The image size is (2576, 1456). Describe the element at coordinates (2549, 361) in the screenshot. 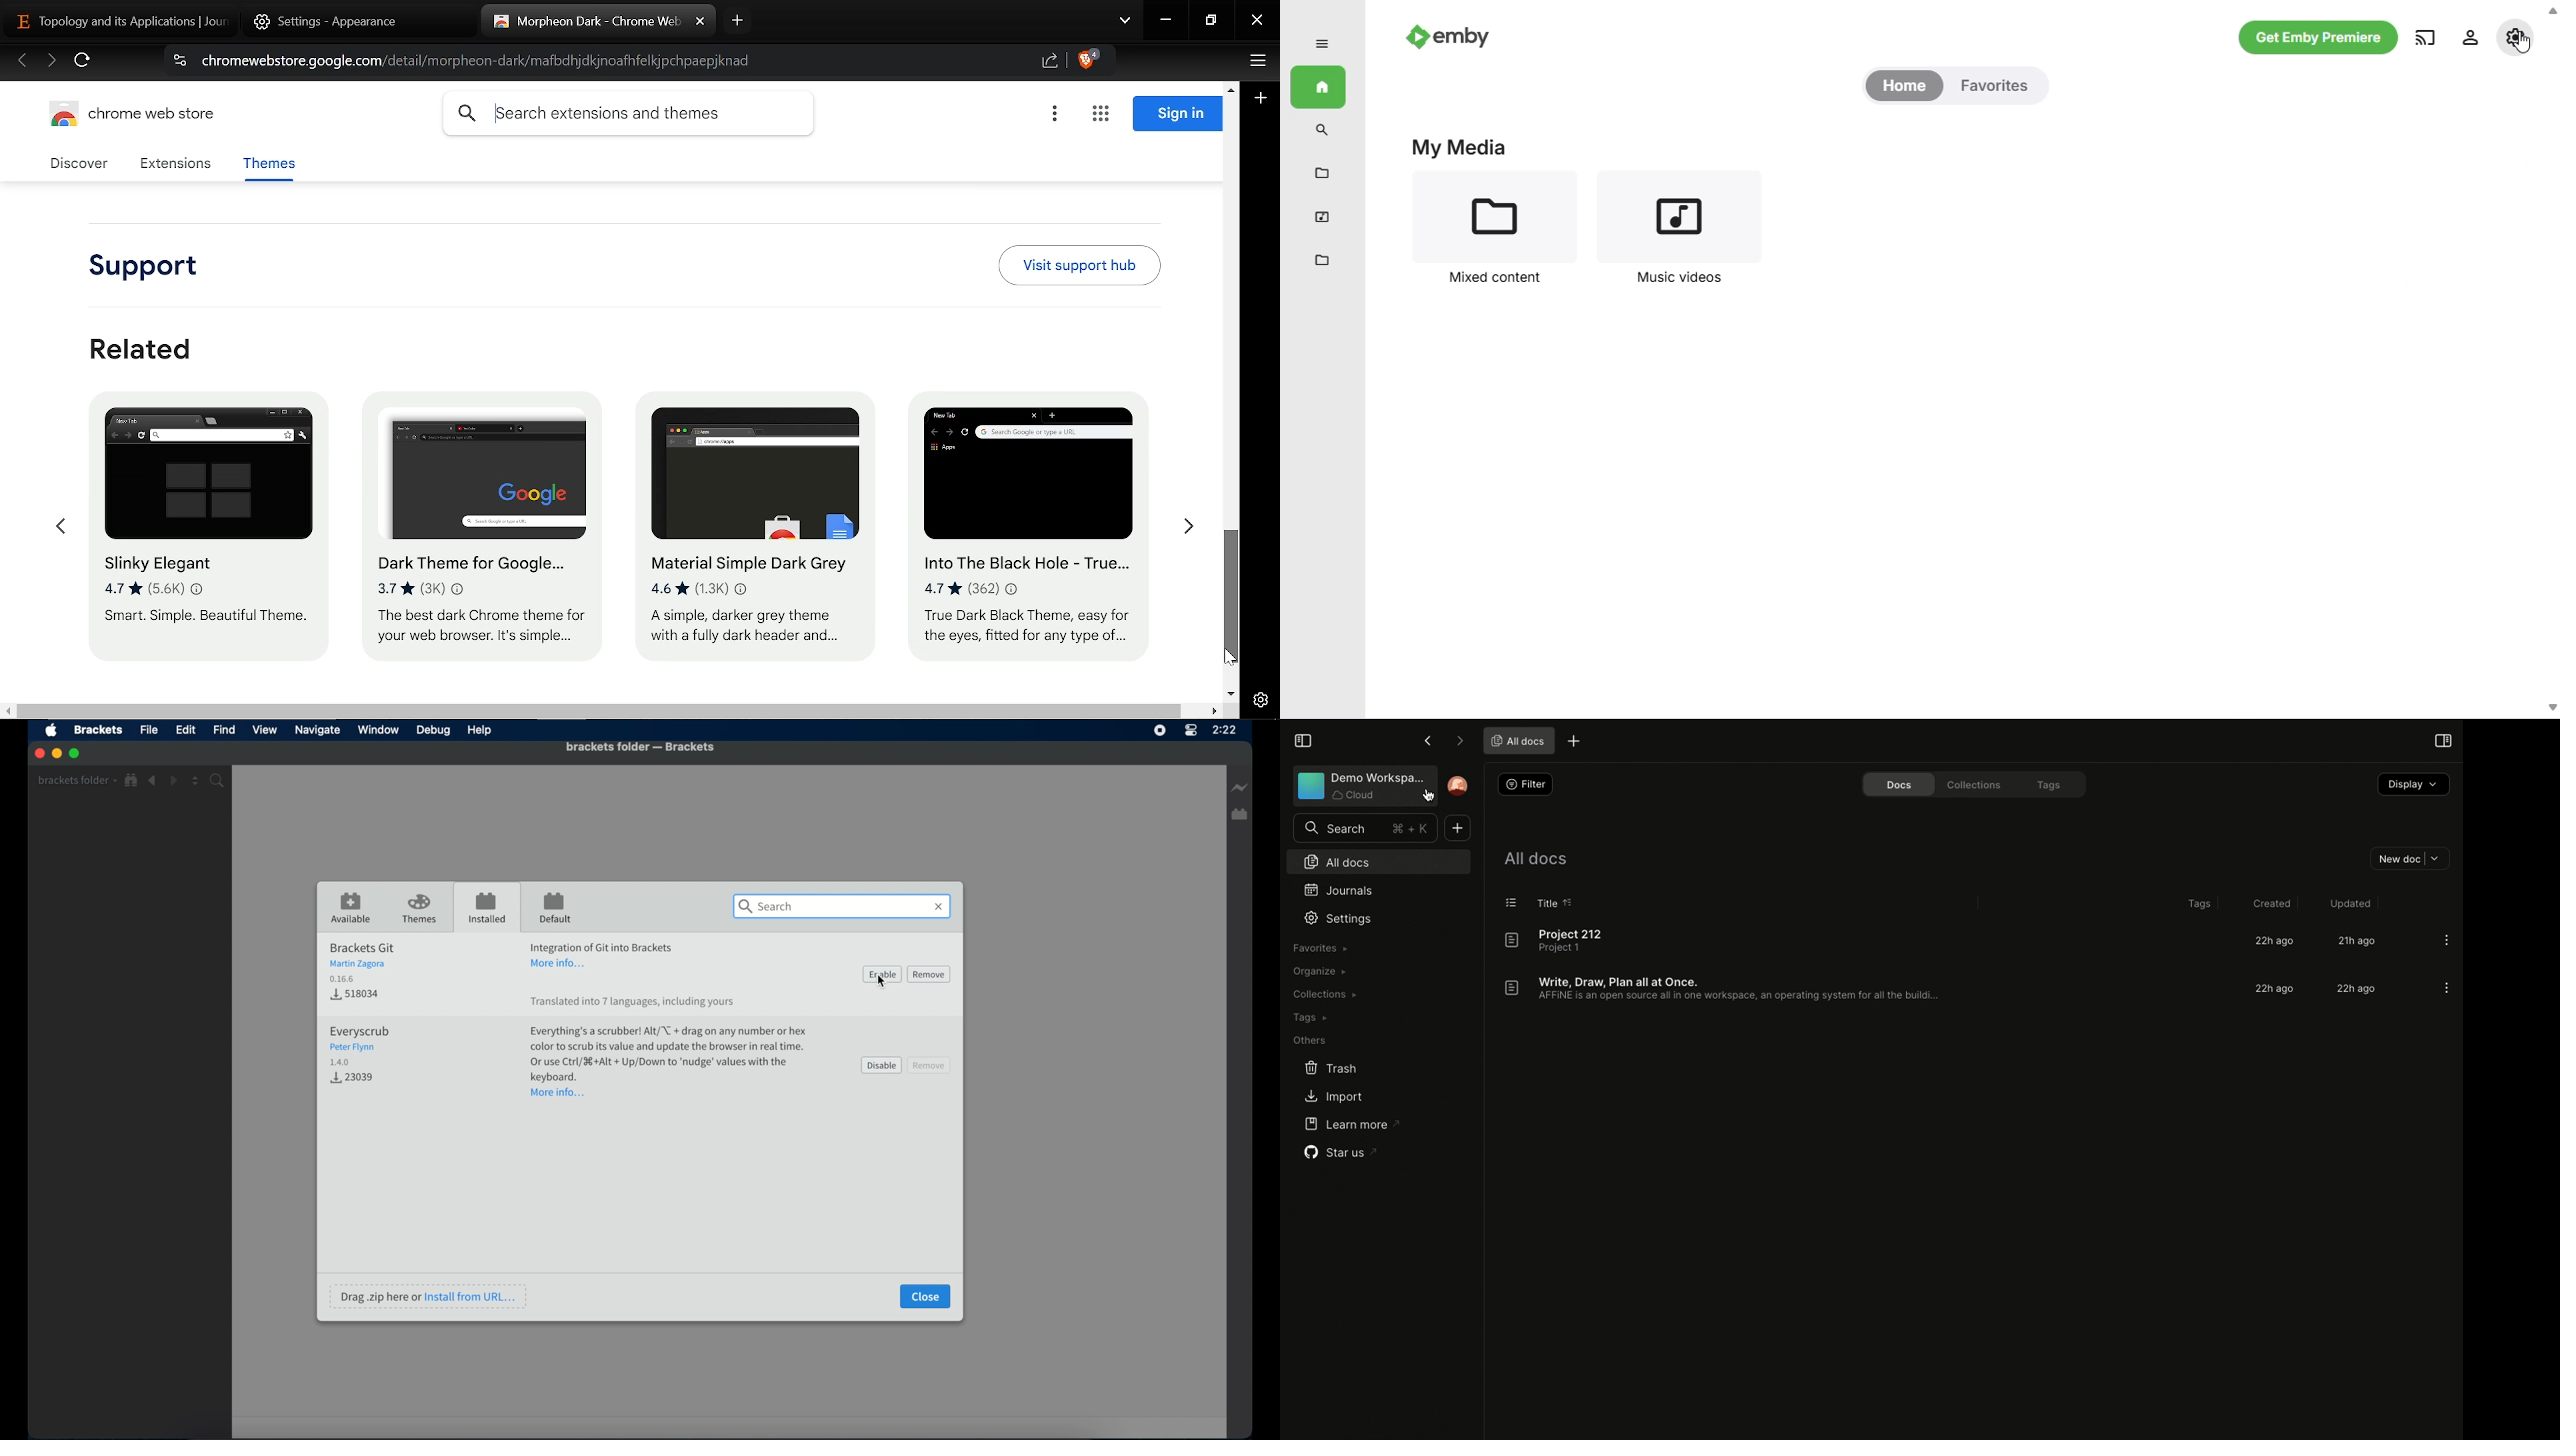

I see `Scroll` at that location.